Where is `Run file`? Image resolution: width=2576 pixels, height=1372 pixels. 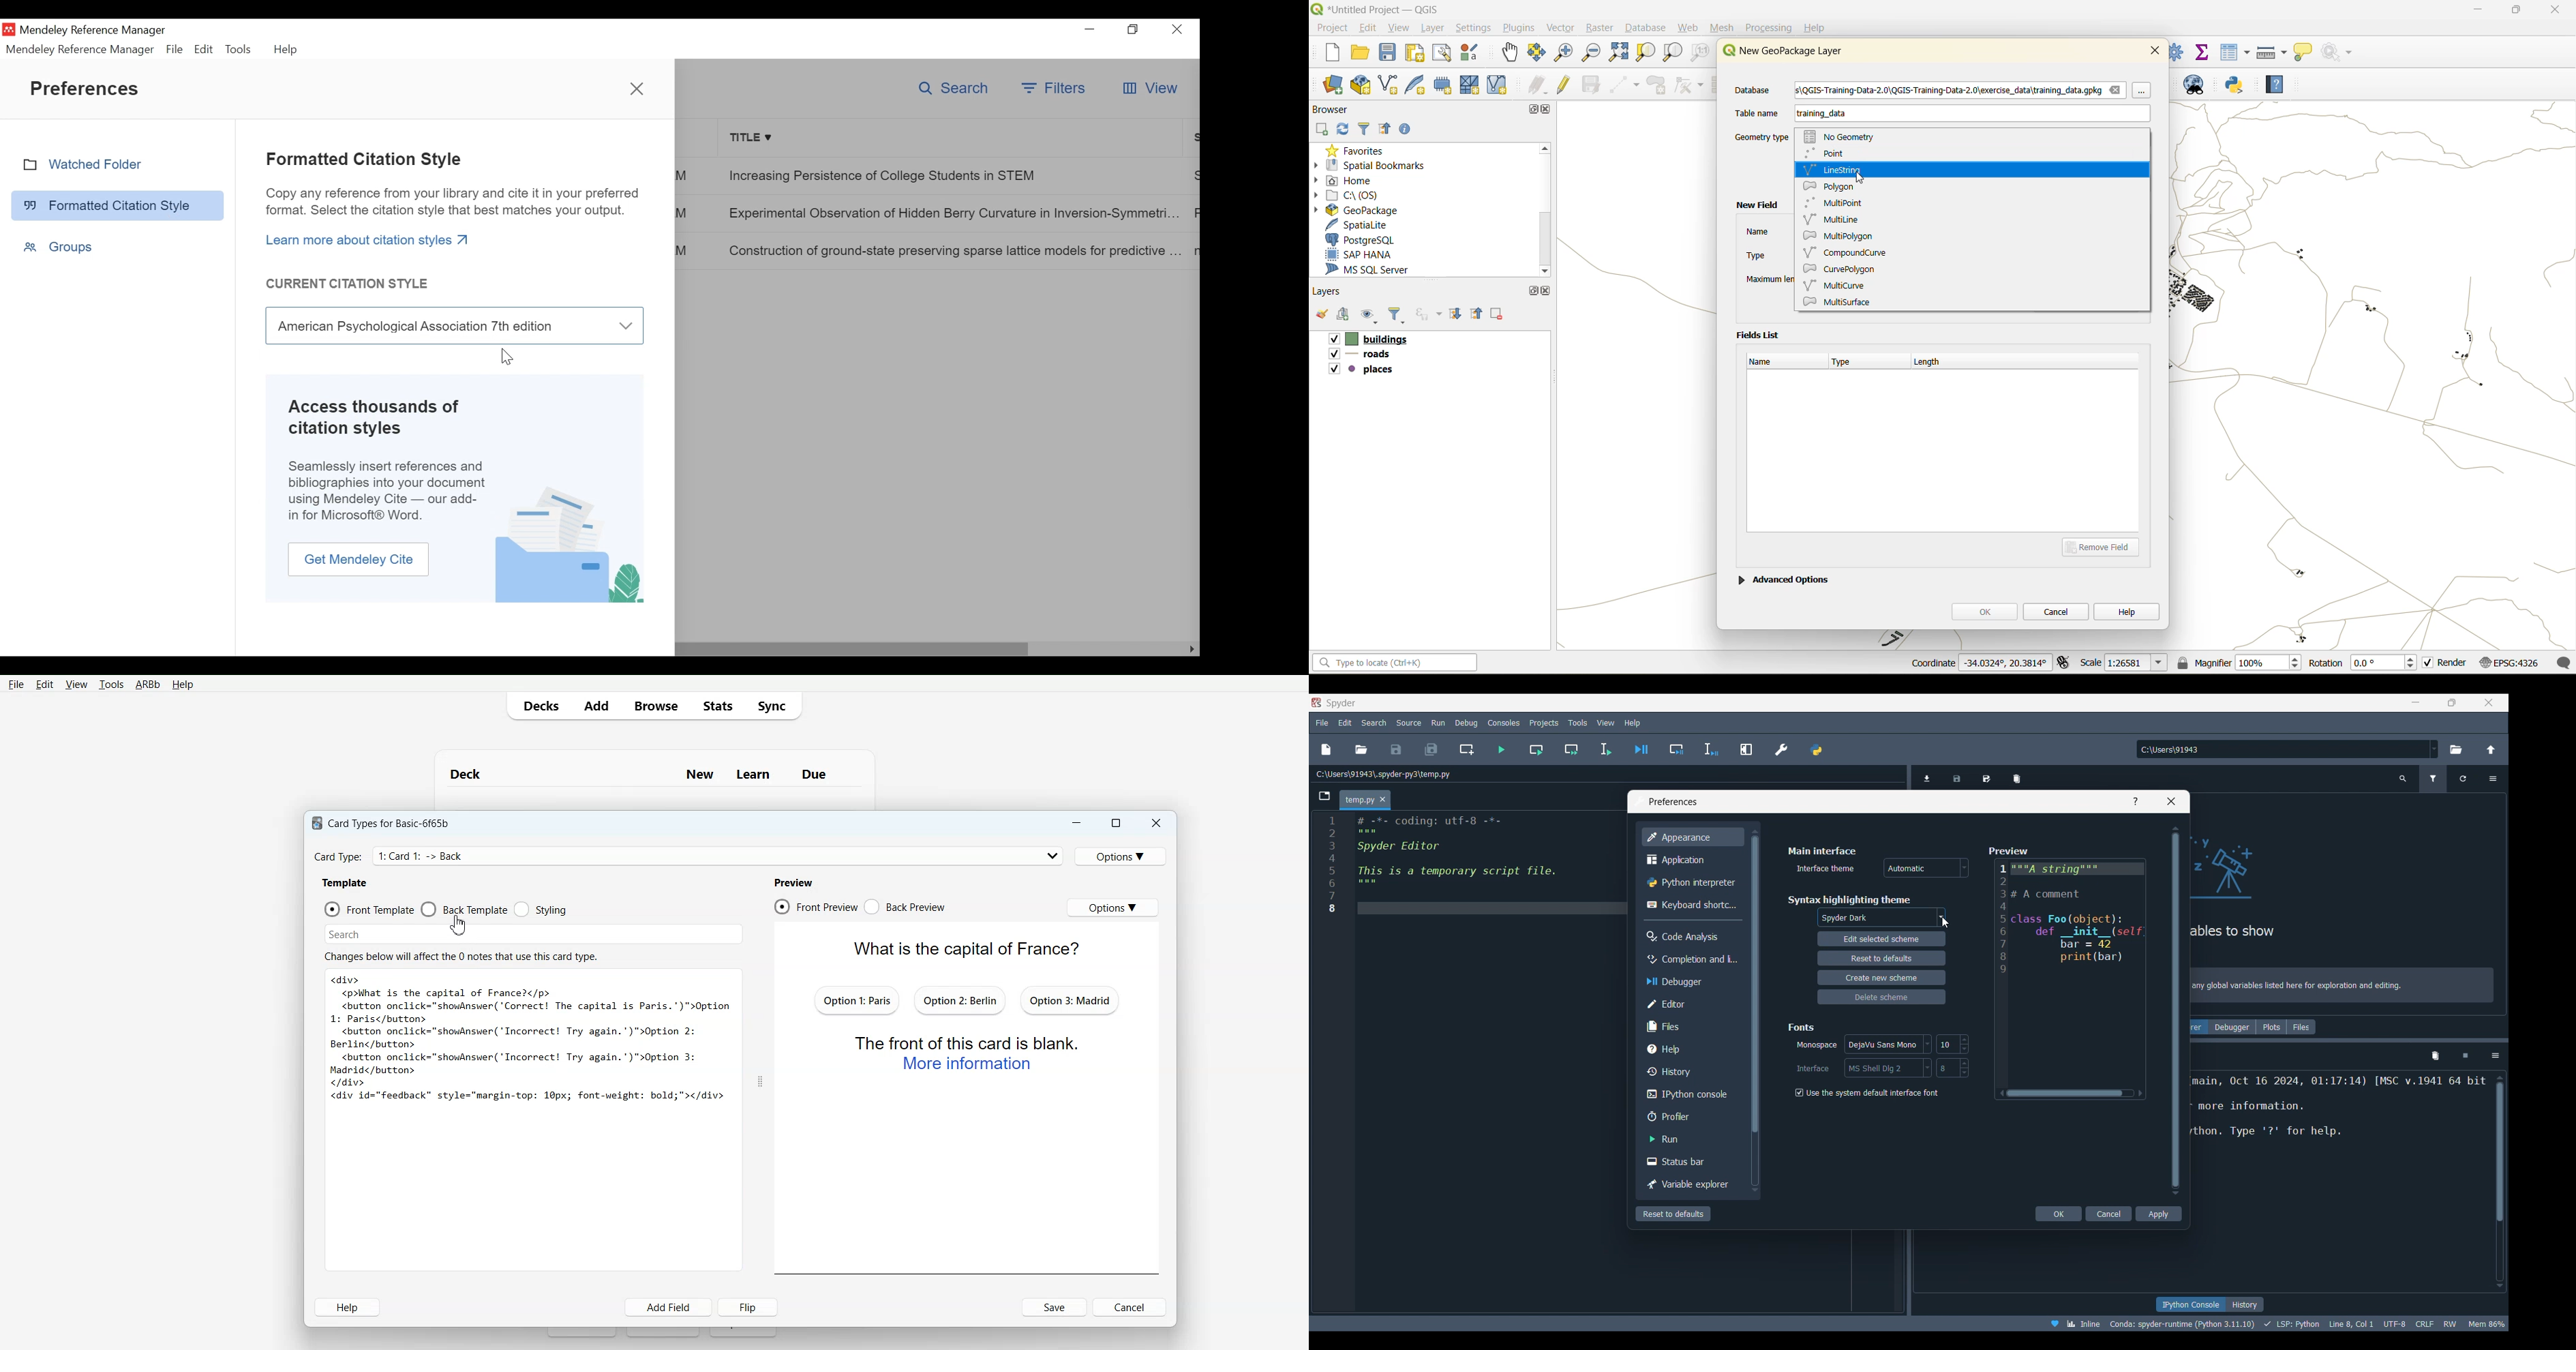 Run file is located at coordinates (1501, 749).